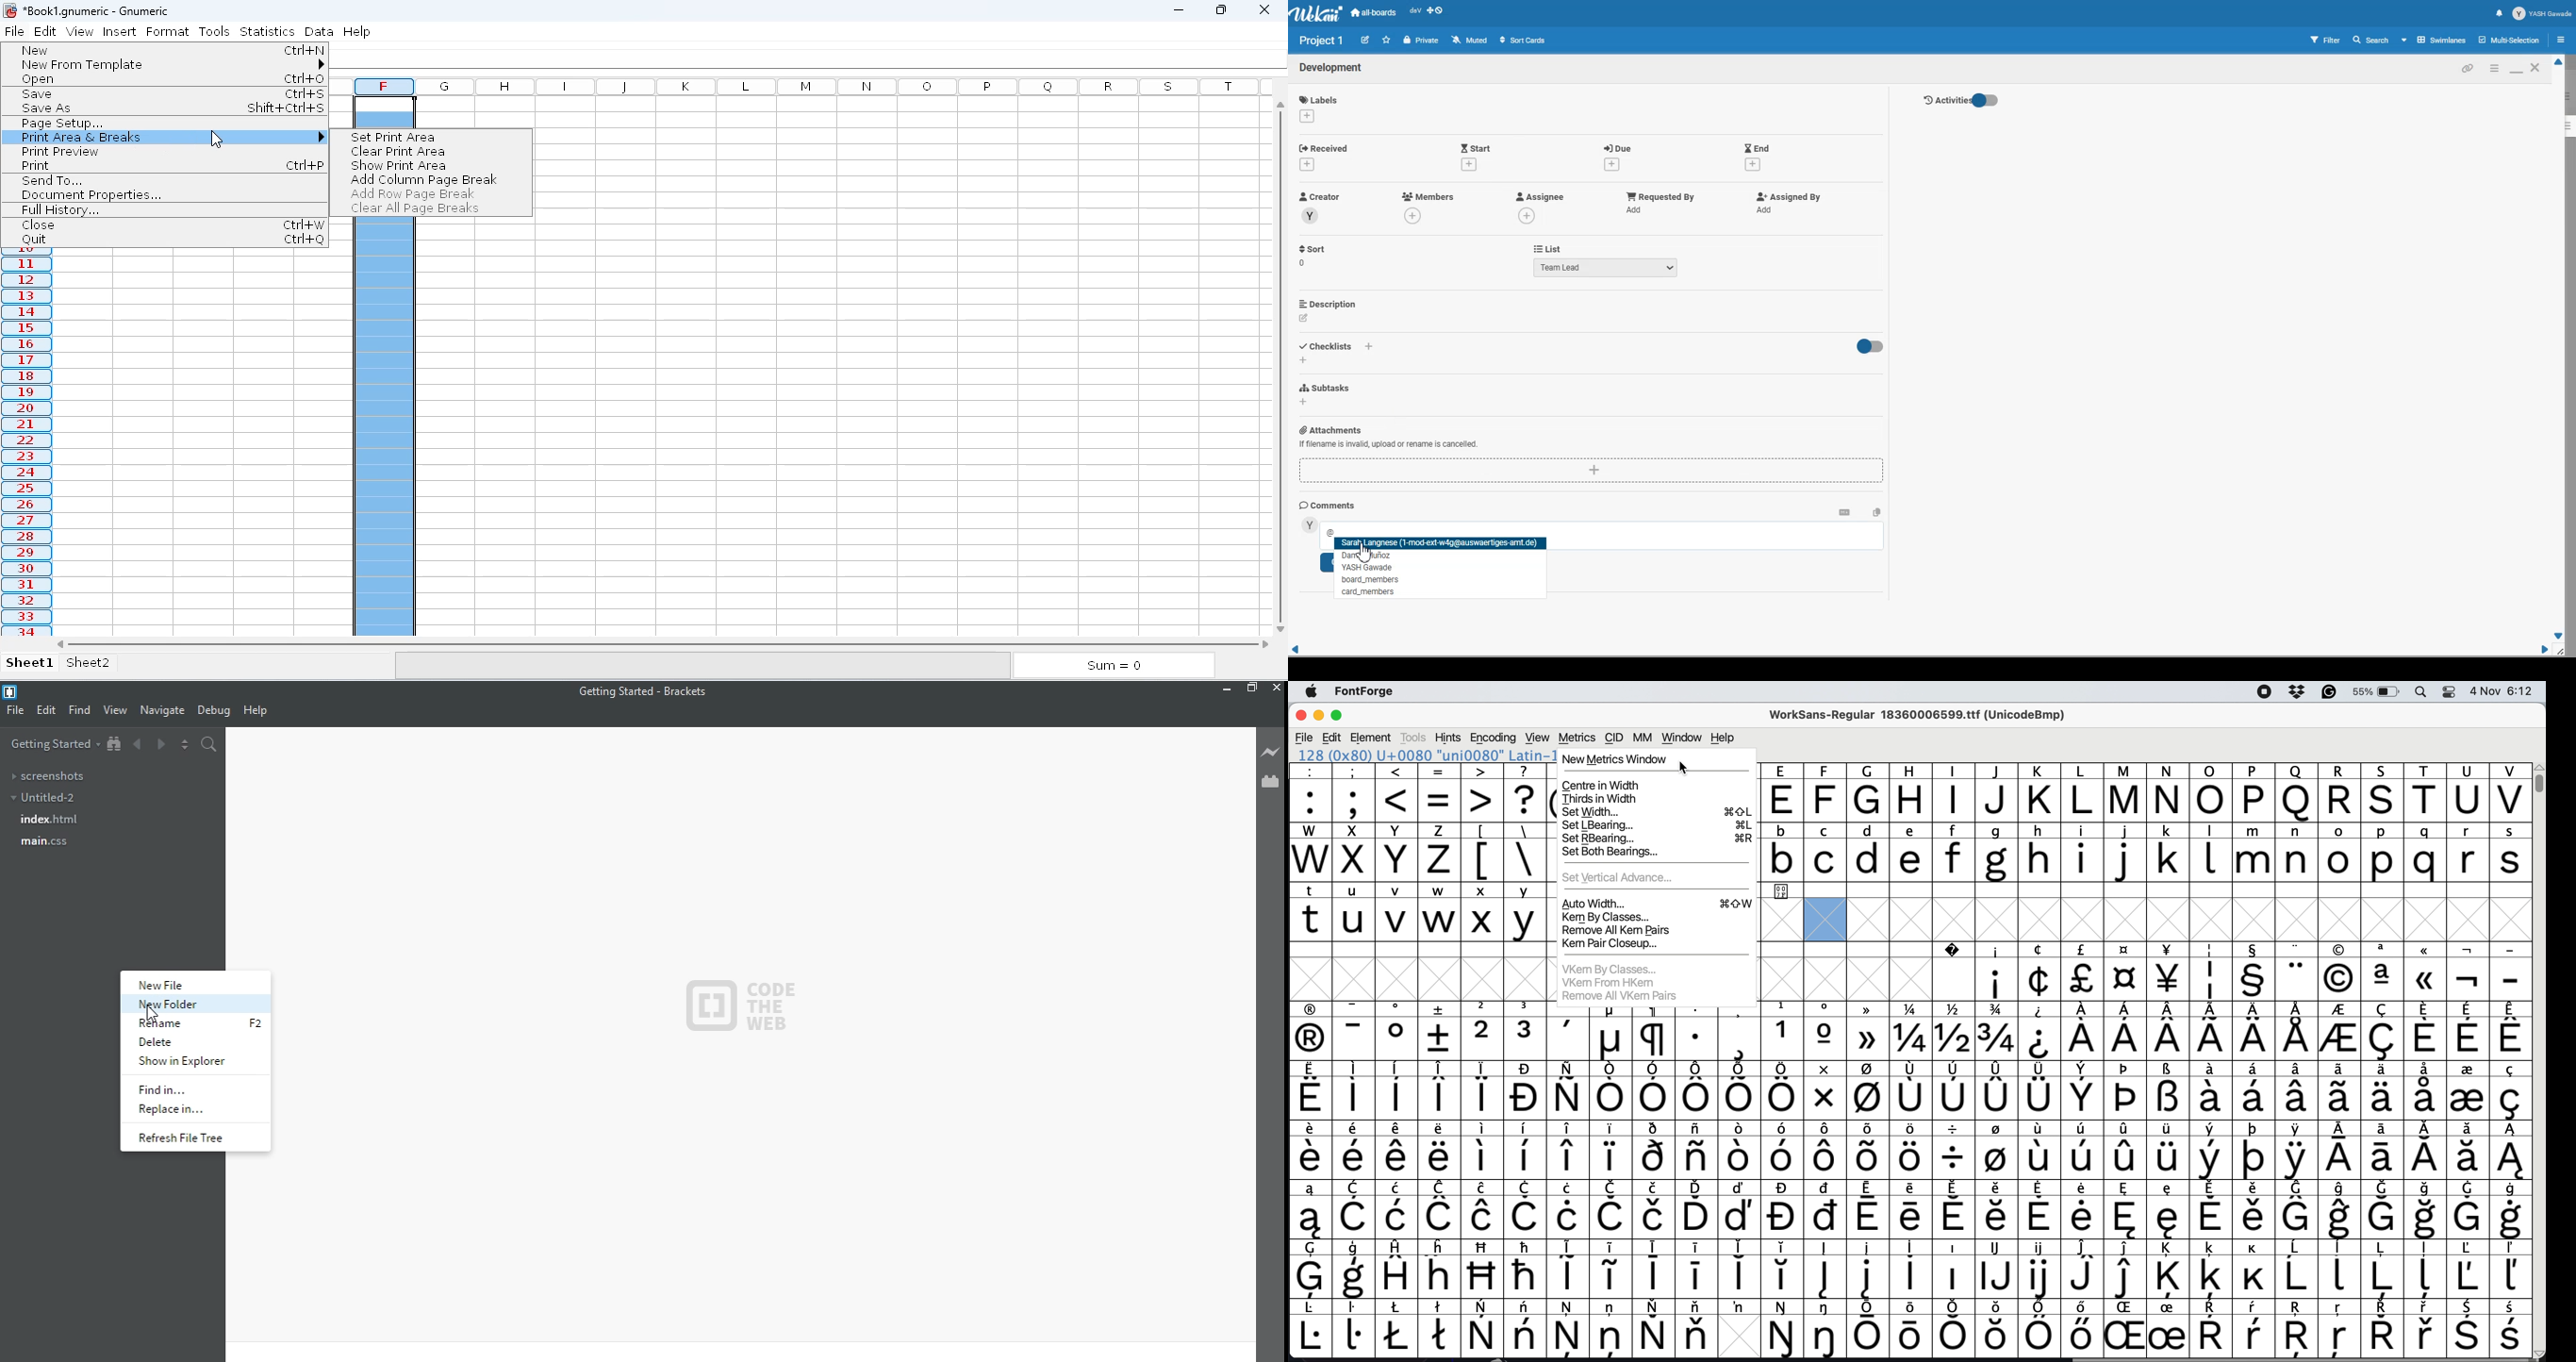 Image resolution: width=2576 pixels, height=1372 pixels. Describe the element at coordinates (1374, 13) in the screenshot. I see `all-boards` at that location.